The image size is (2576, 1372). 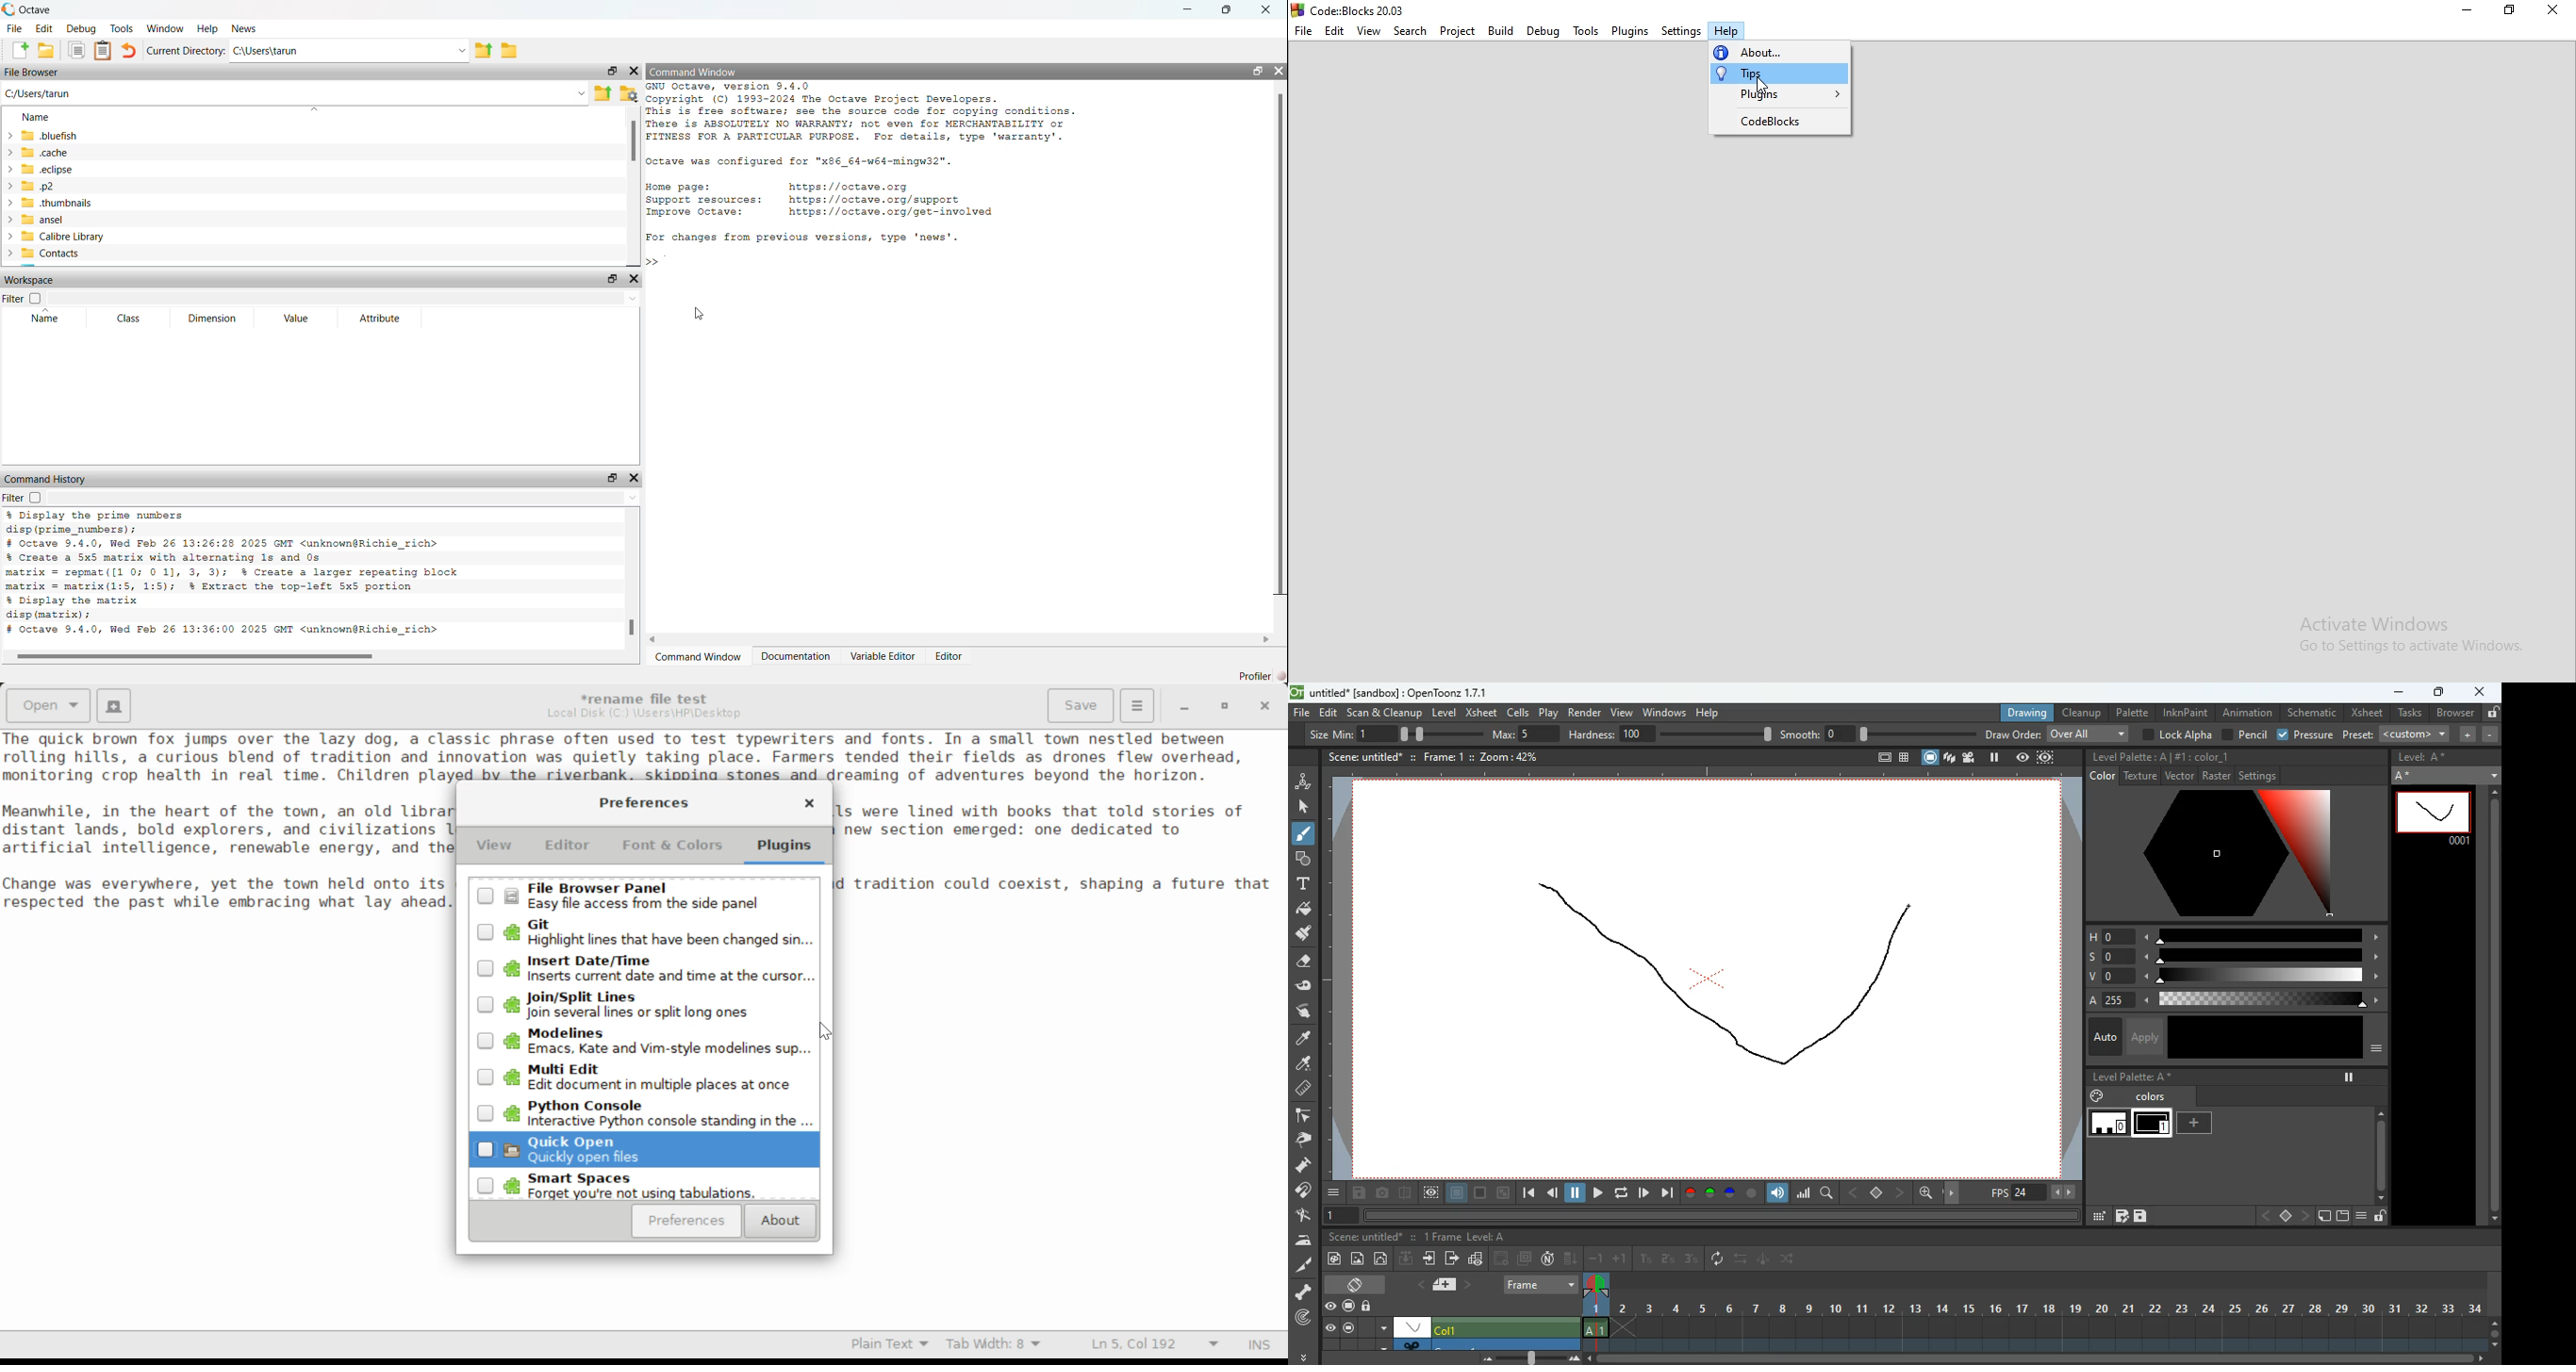 I want to click on cleanup, so click(x=2083, y=712).